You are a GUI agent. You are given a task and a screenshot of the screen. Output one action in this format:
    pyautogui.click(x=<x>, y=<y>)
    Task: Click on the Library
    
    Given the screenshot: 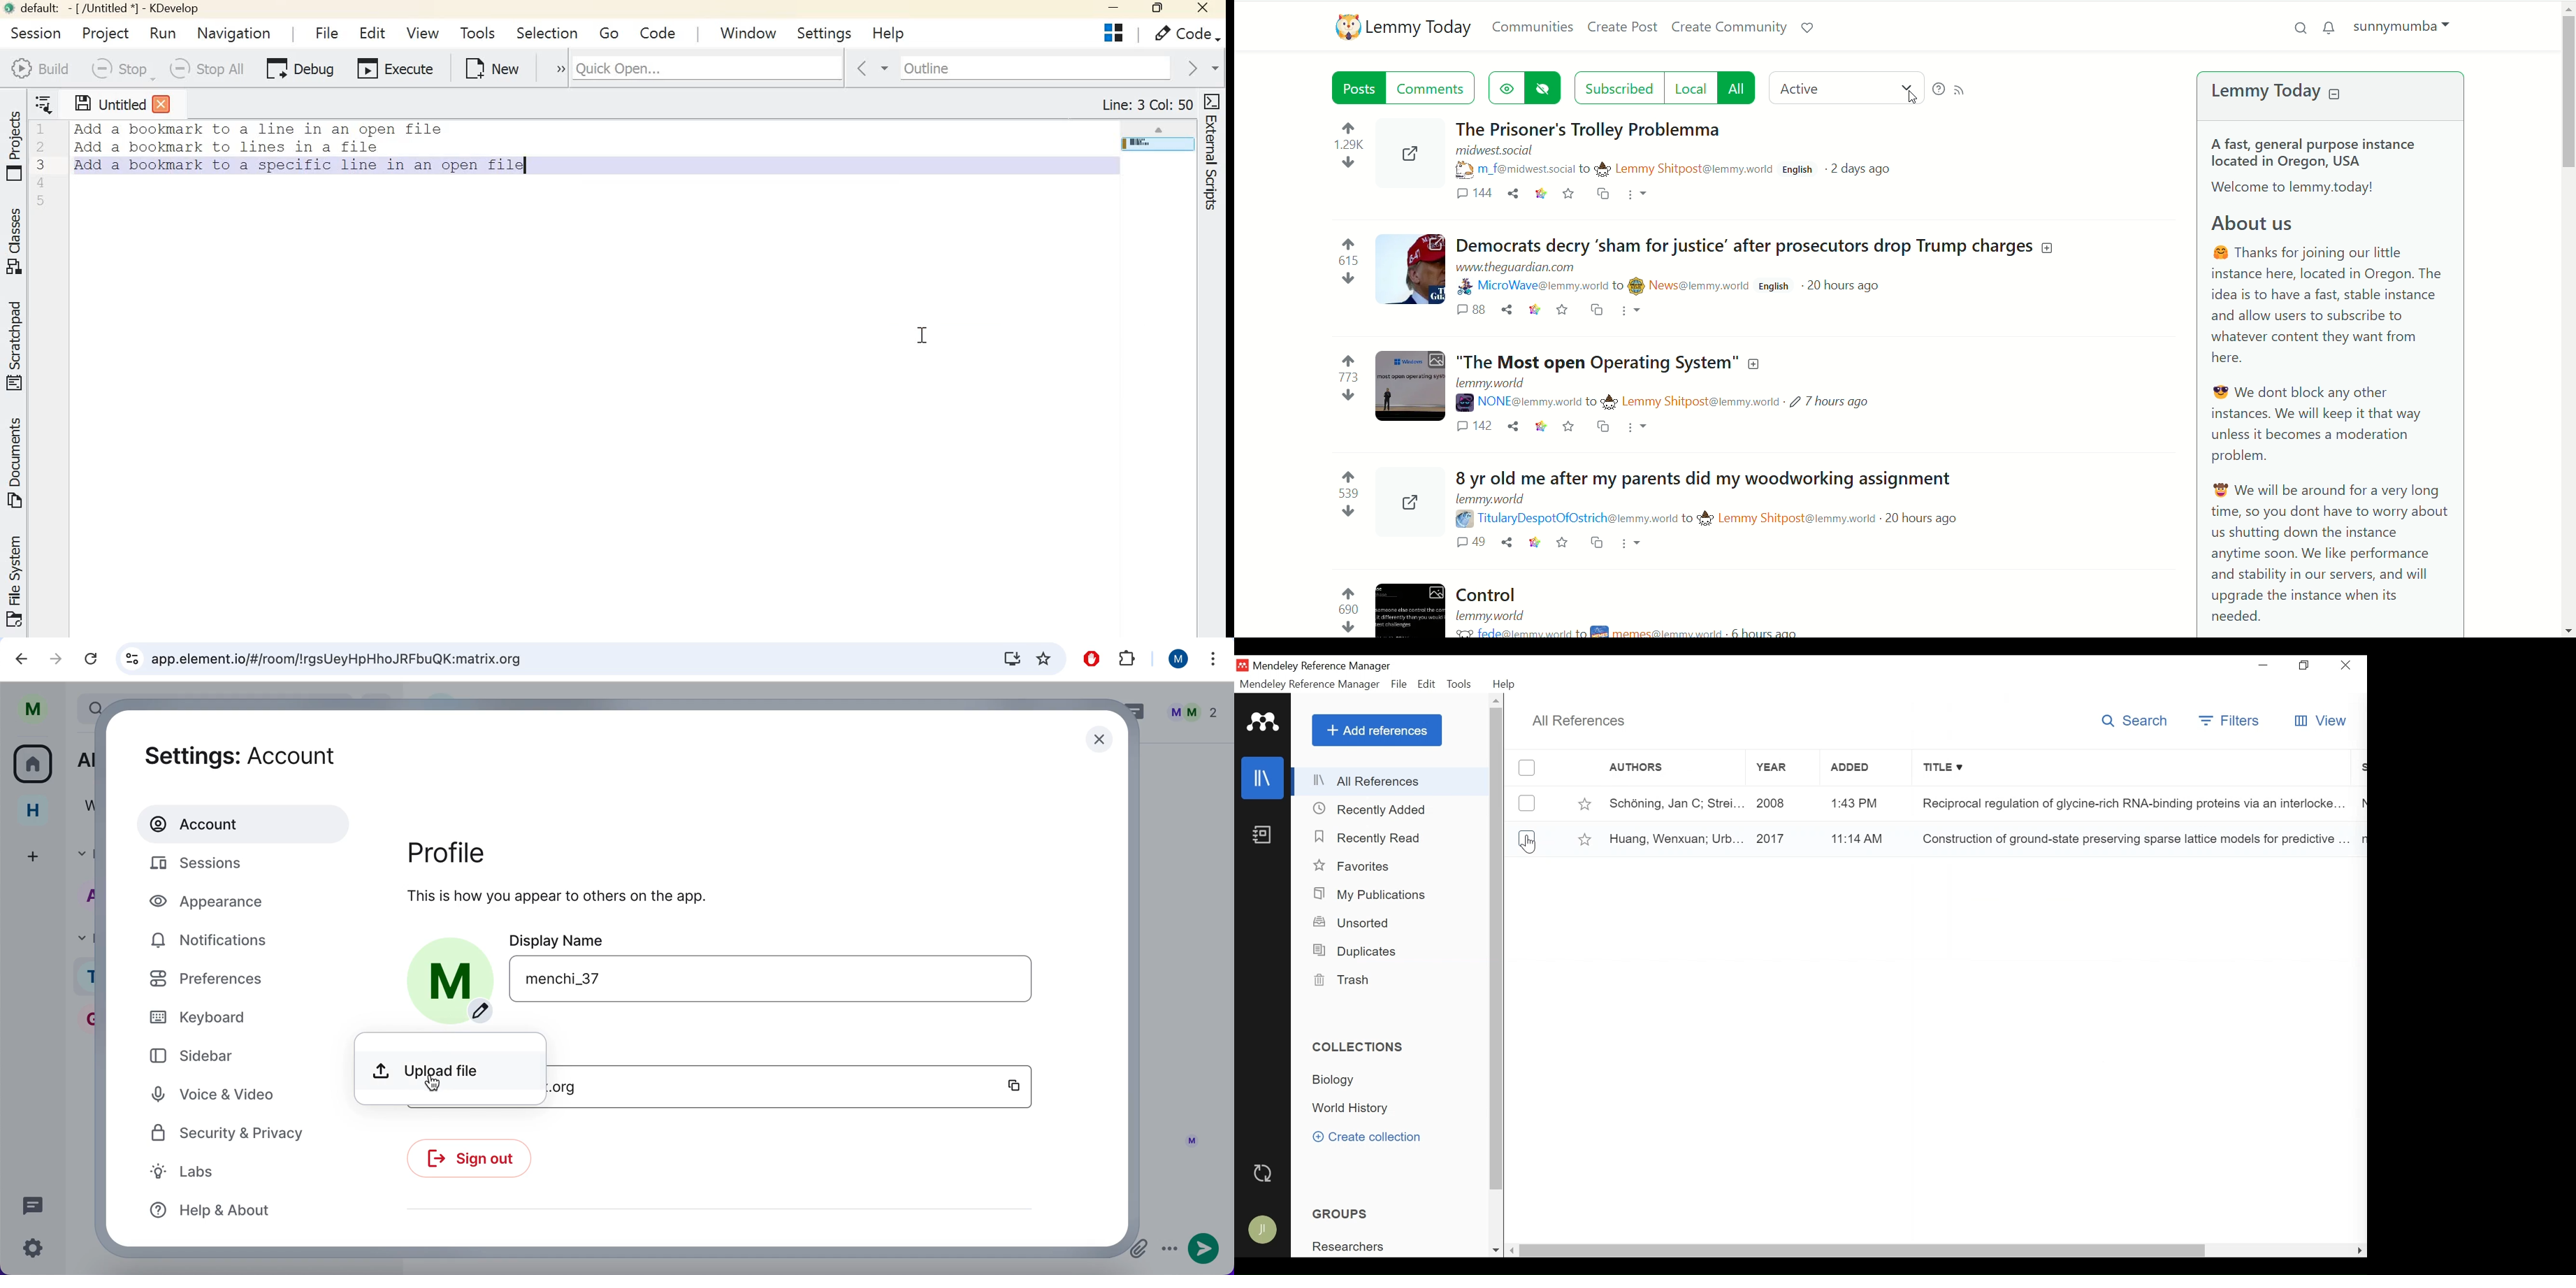 What is the action you would take?
    pyautogui.click(x=1261, y=778)
    